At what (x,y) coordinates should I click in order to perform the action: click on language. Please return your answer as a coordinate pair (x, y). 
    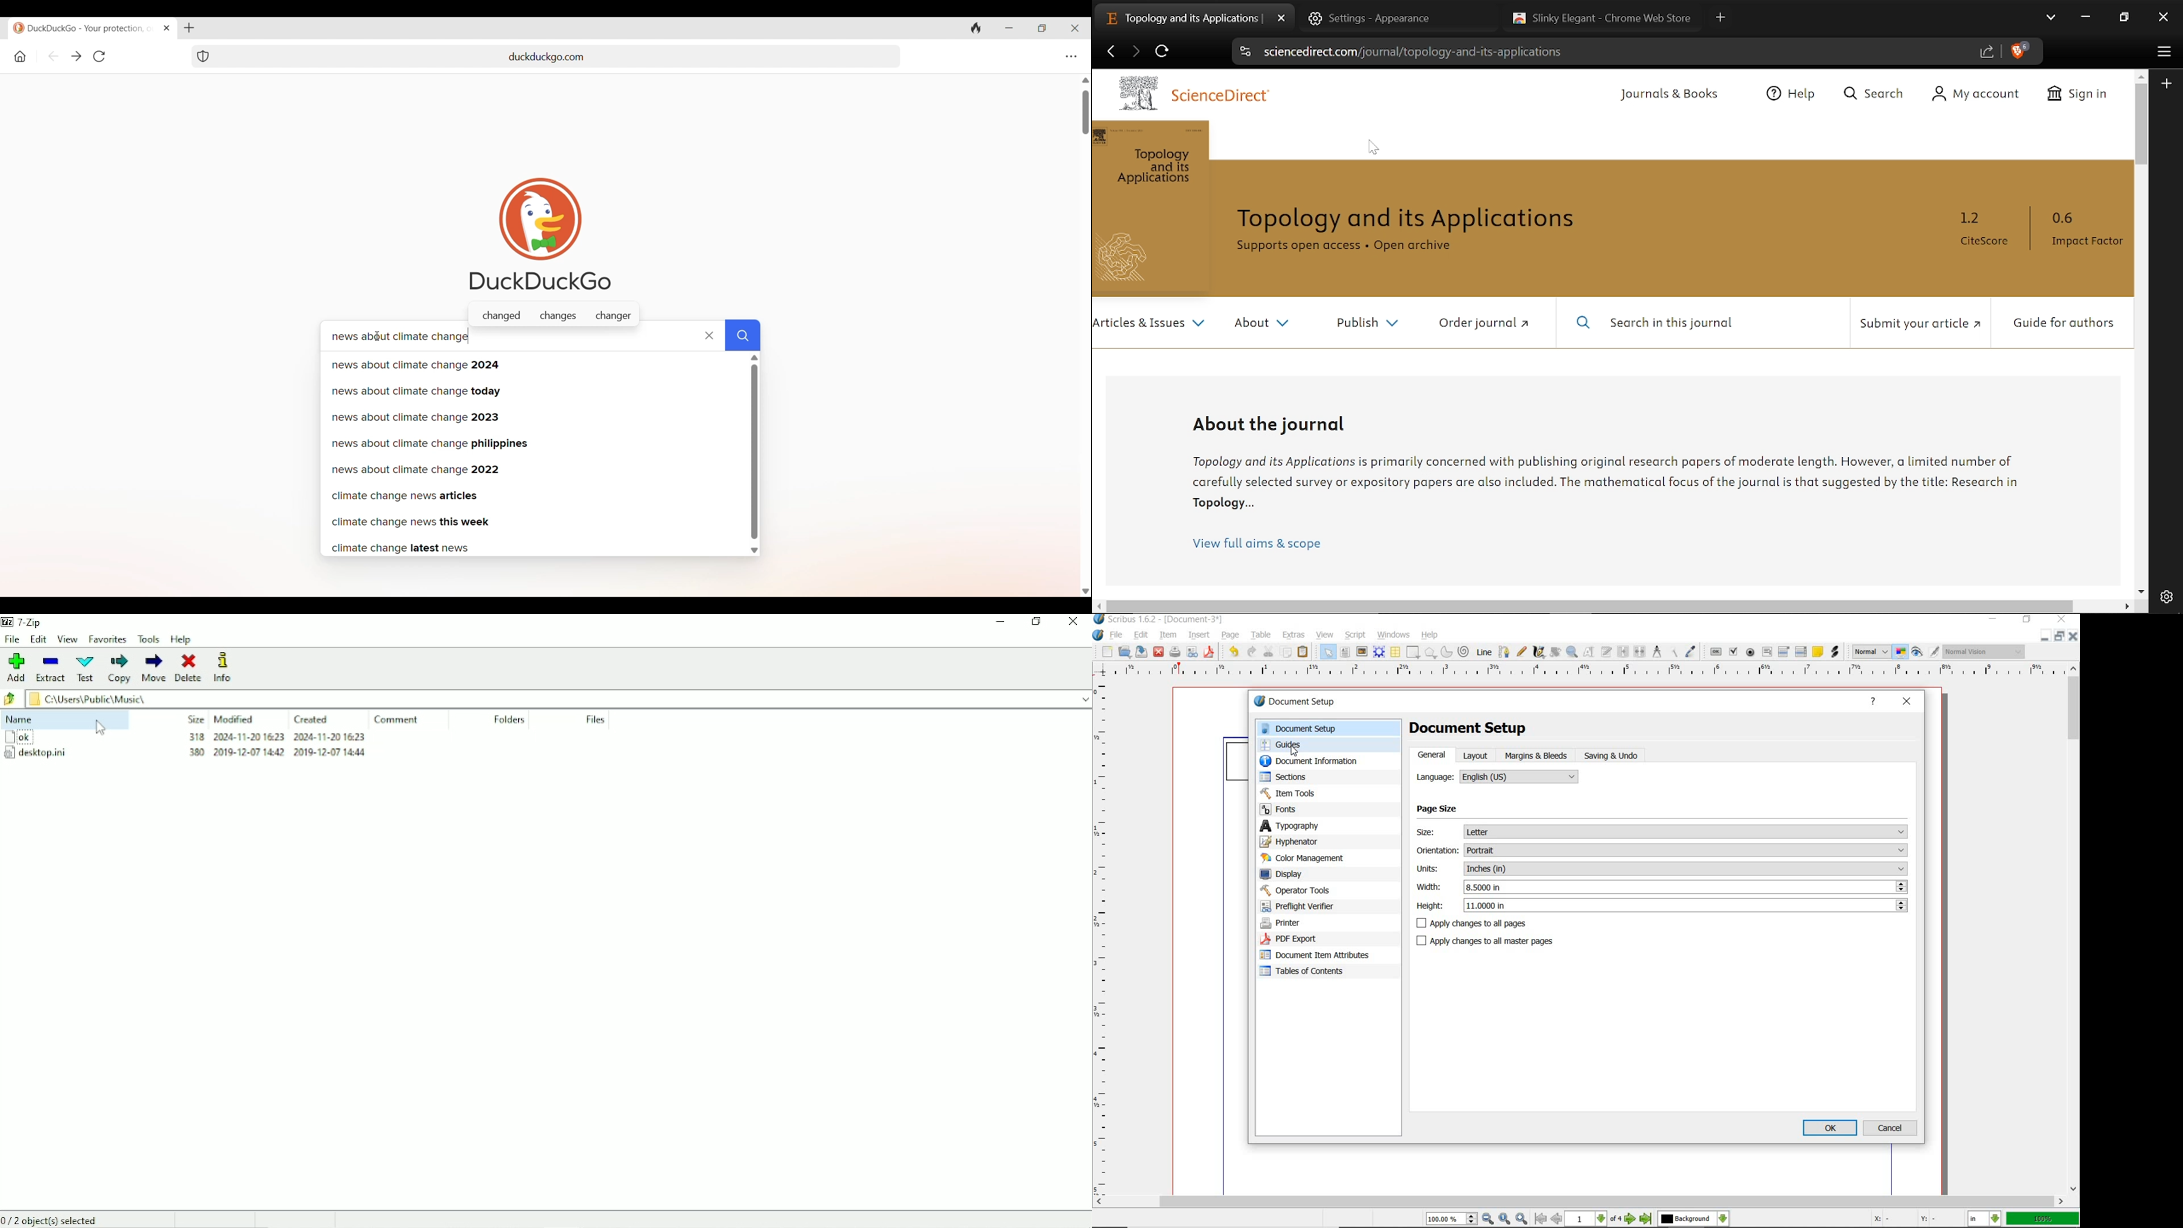
    Looking at the image, I should click on (1521, 775).